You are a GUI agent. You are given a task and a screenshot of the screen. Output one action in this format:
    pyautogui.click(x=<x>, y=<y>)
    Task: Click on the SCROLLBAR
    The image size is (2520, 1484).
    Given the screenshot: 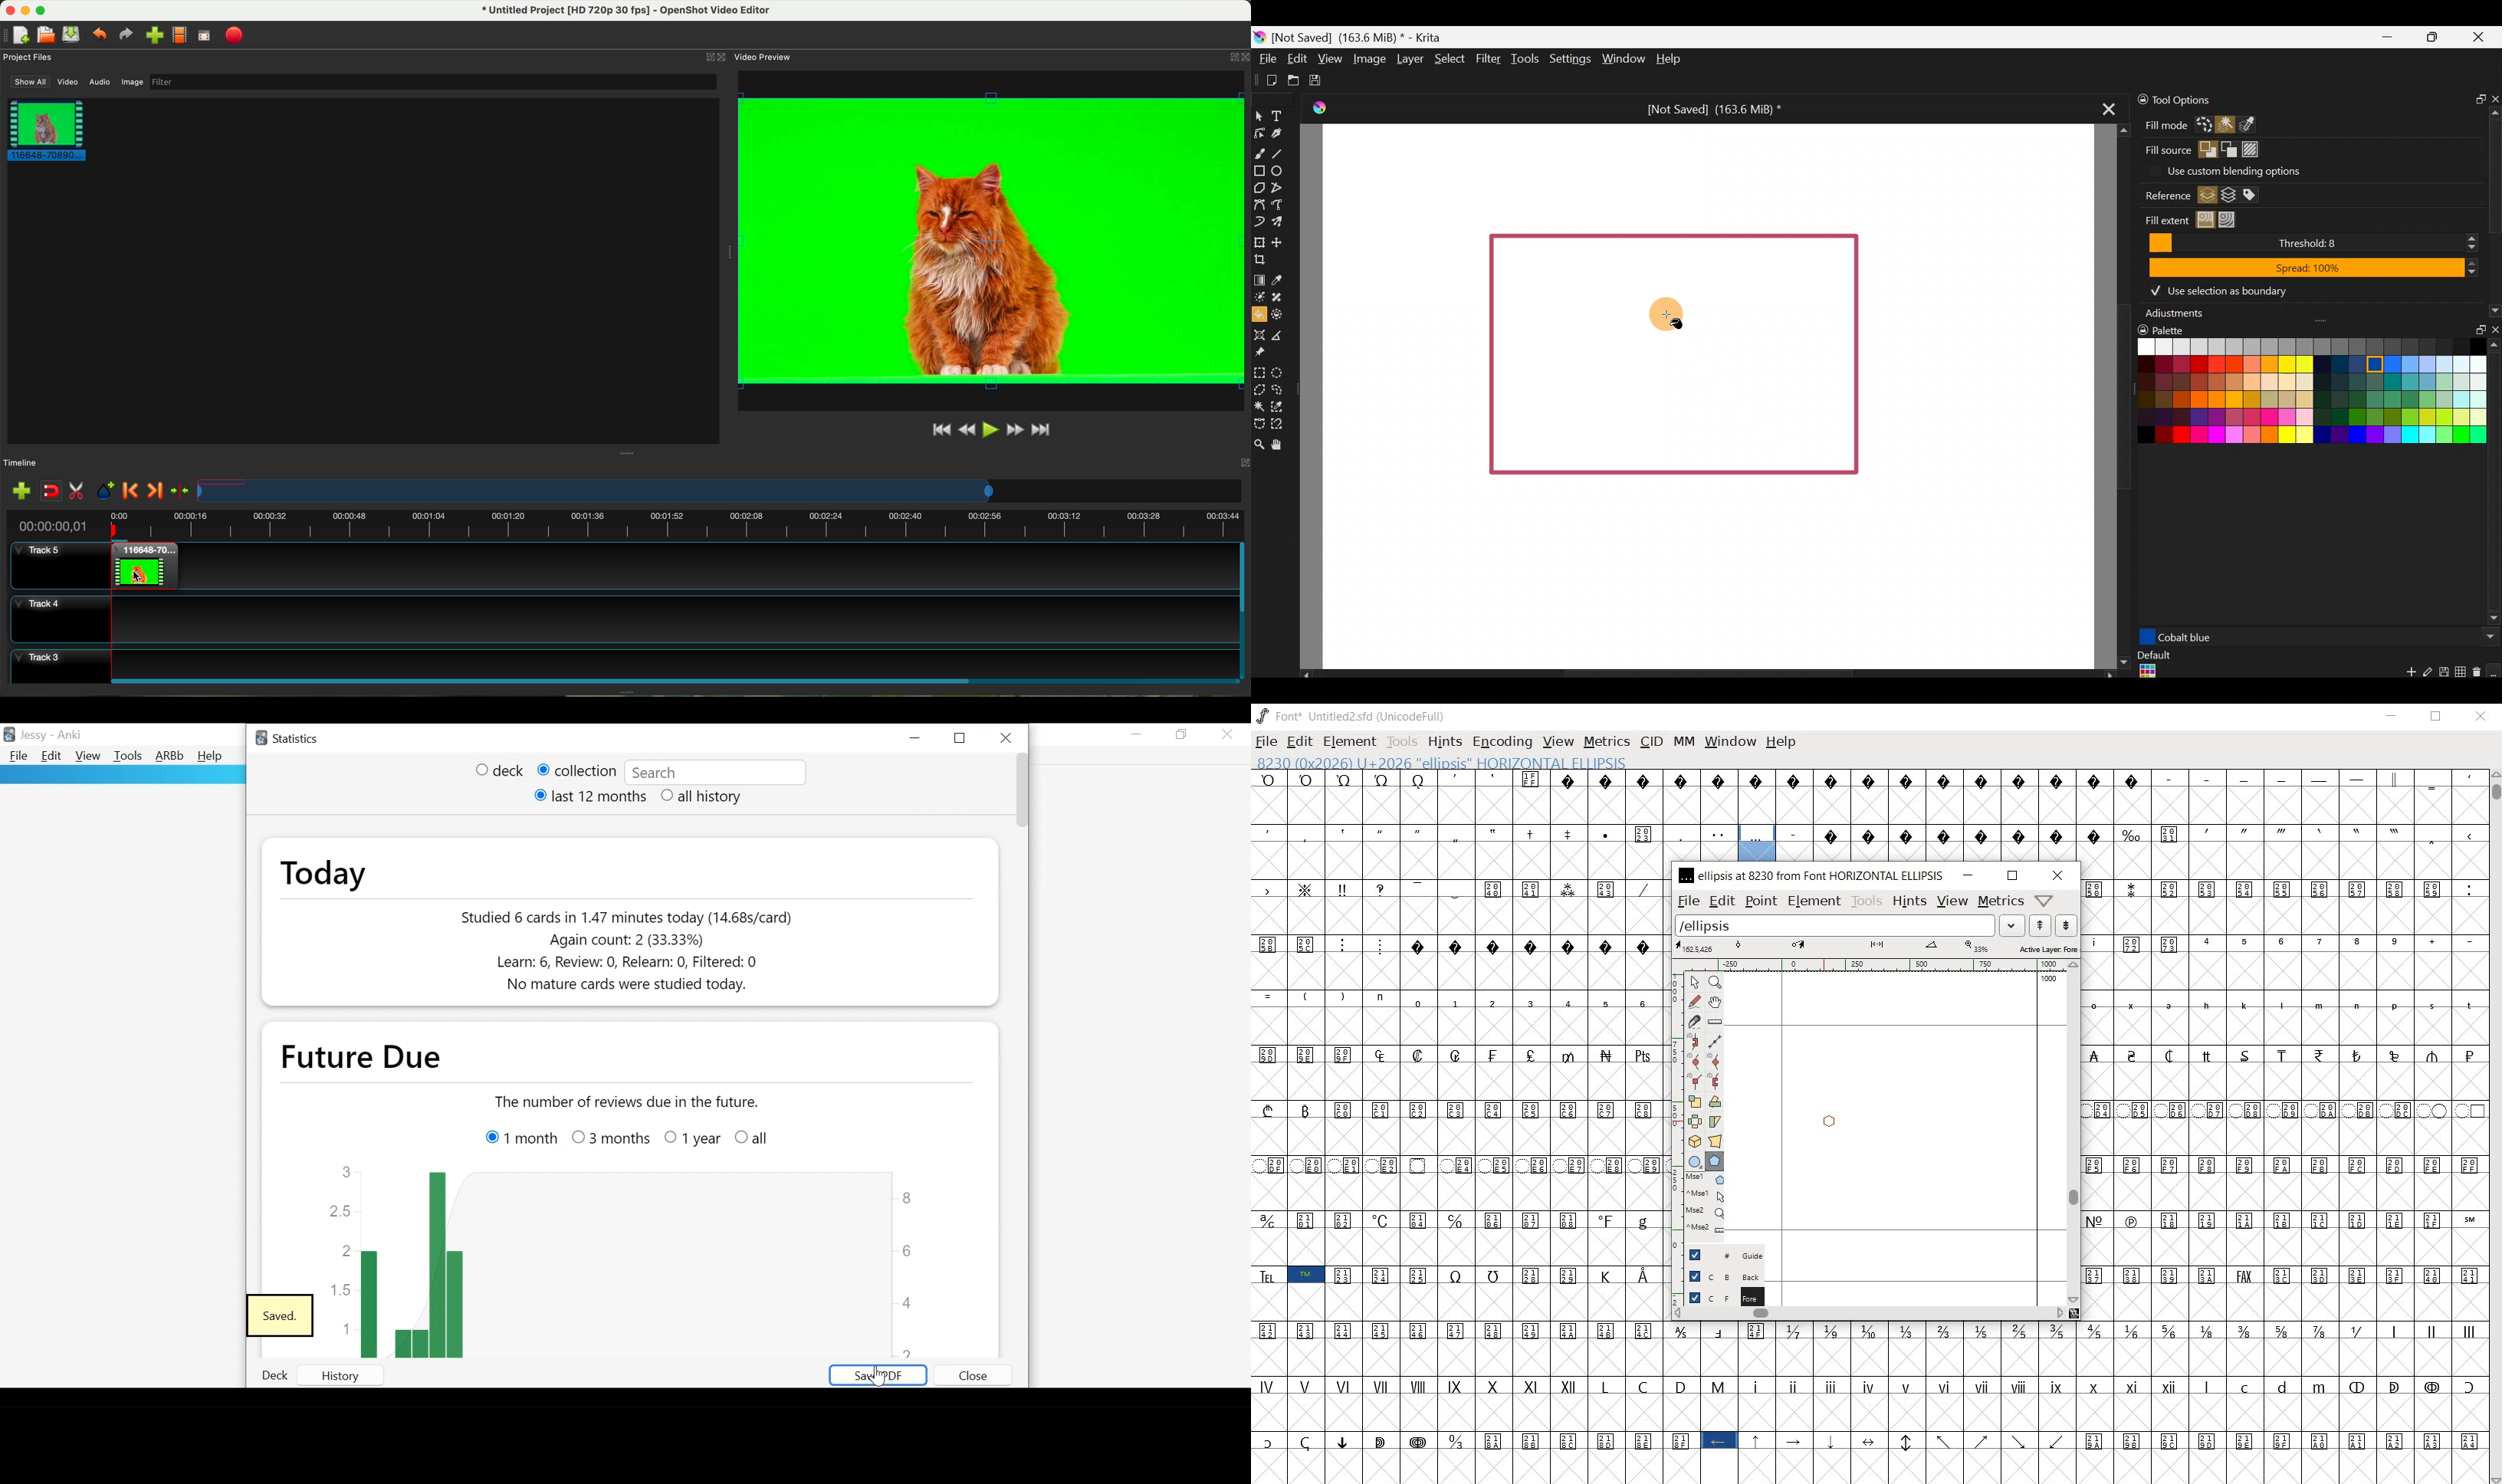 What is the action you would take?
    pyautogui.click(x=2494, y=1127)
    